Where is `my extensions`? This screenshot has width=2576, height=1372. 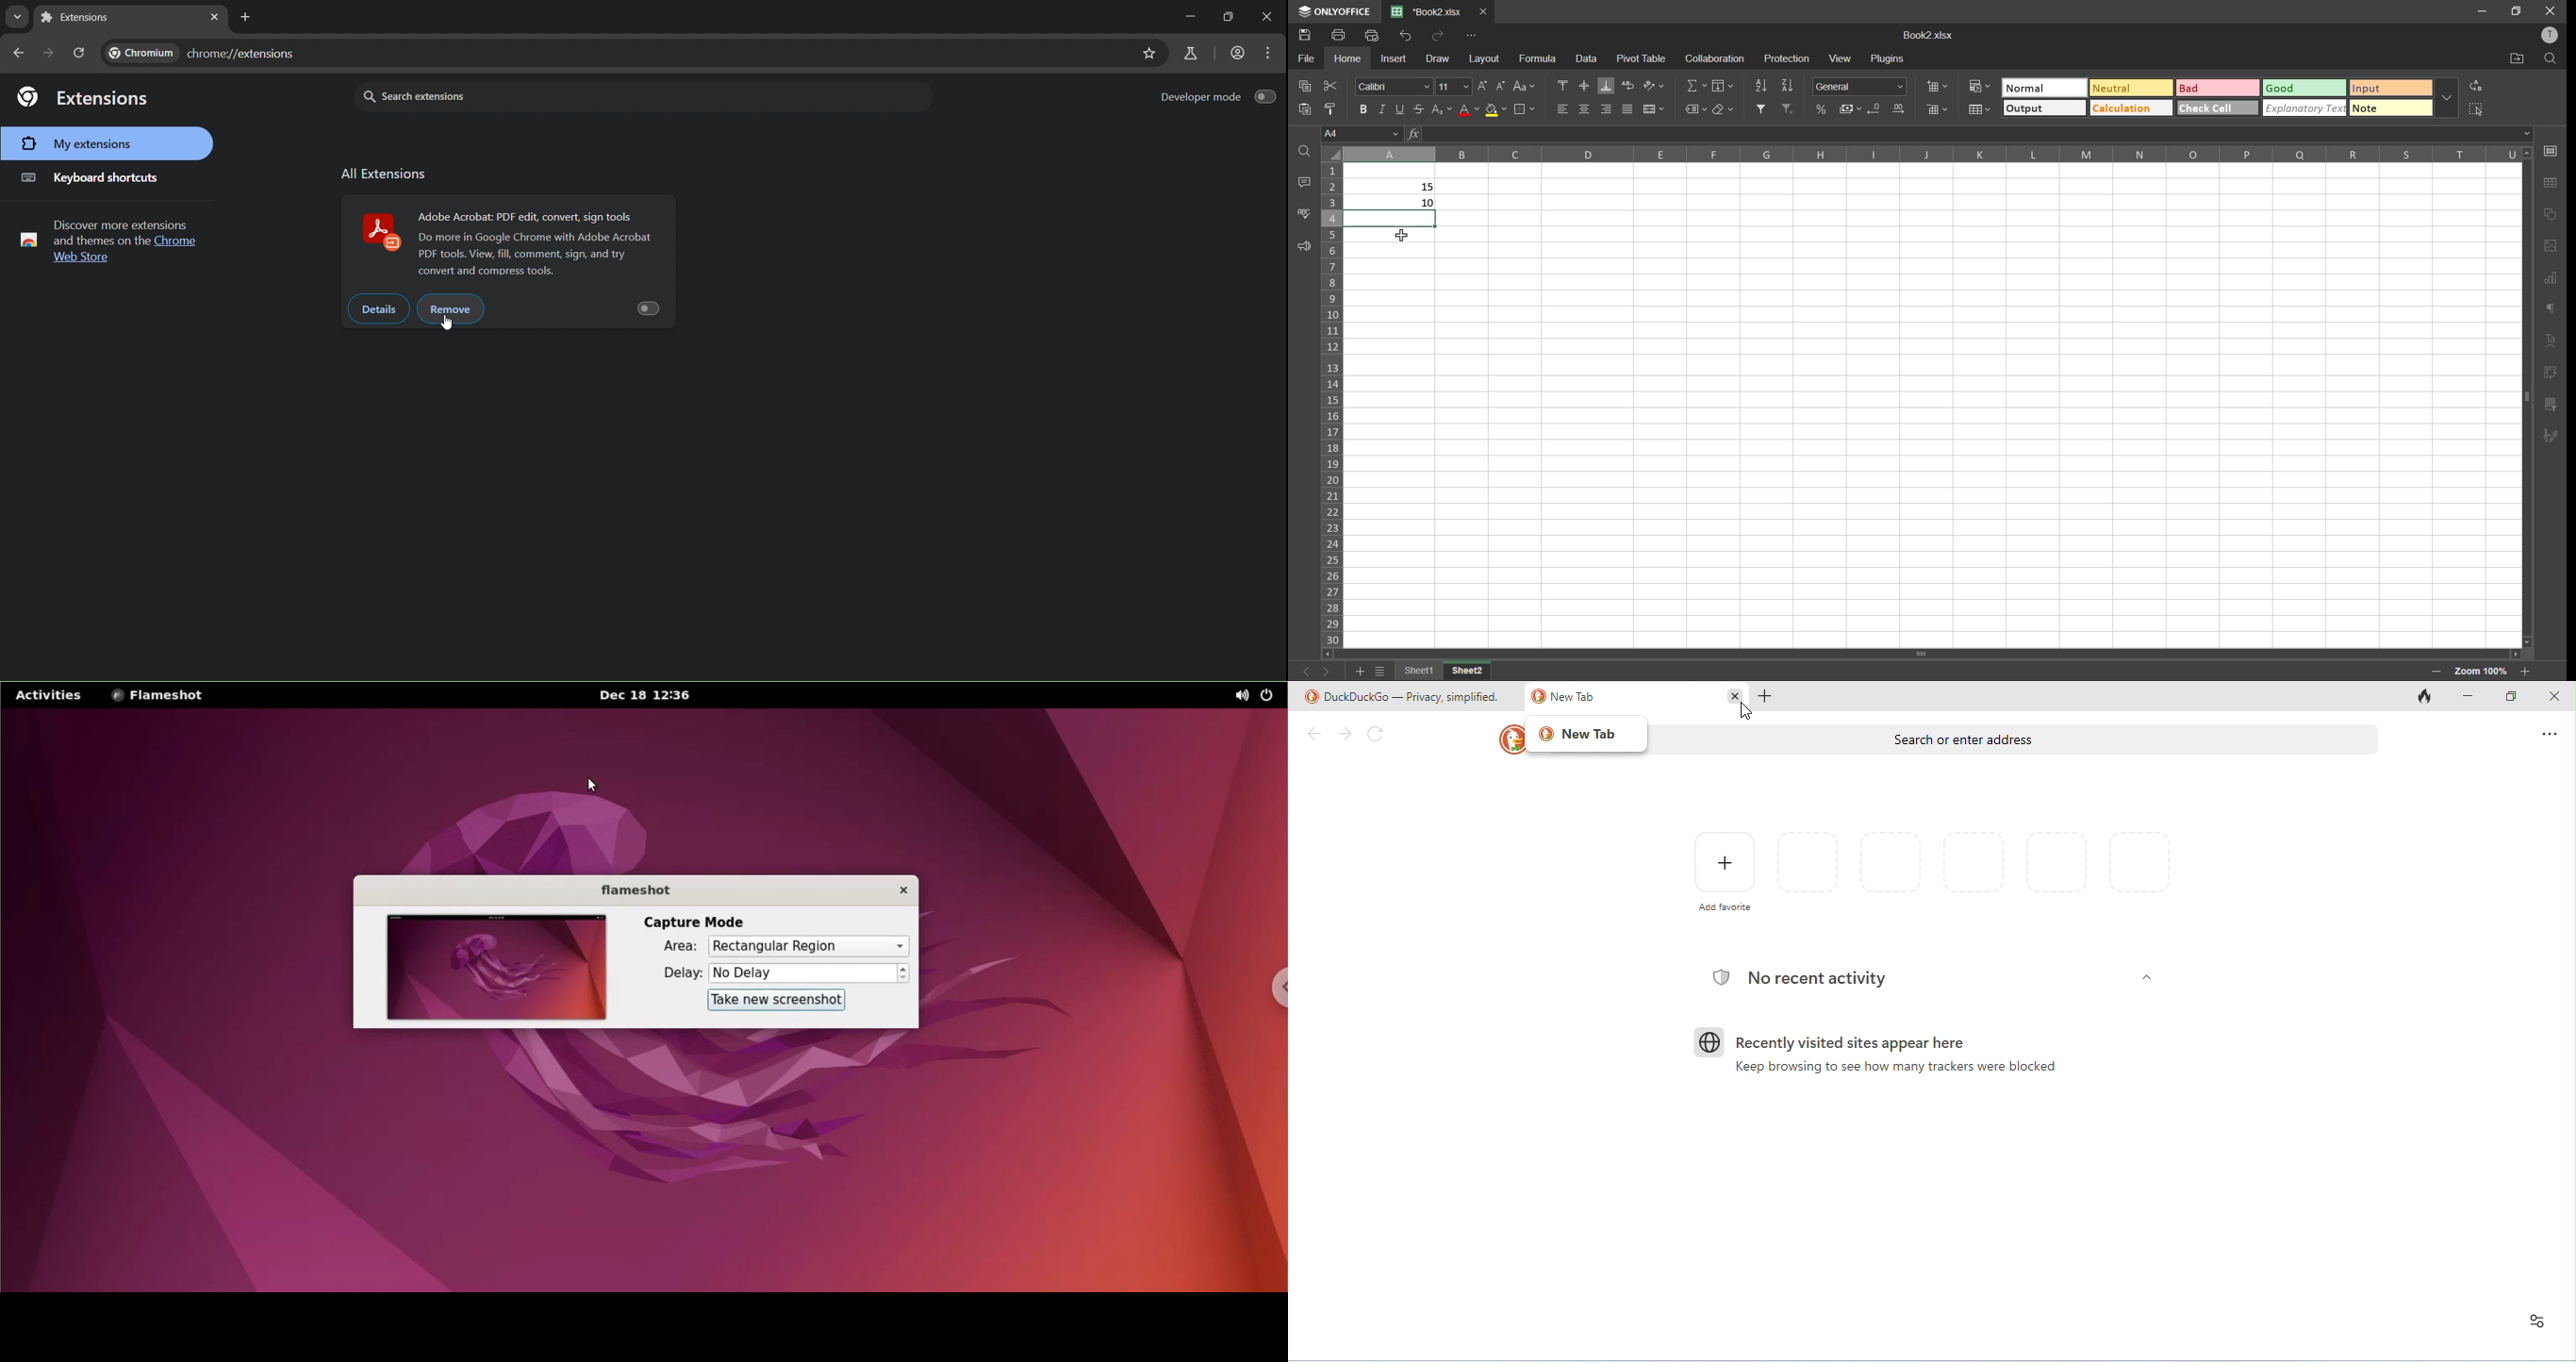 my extensions is located at coordinates (109, 145).